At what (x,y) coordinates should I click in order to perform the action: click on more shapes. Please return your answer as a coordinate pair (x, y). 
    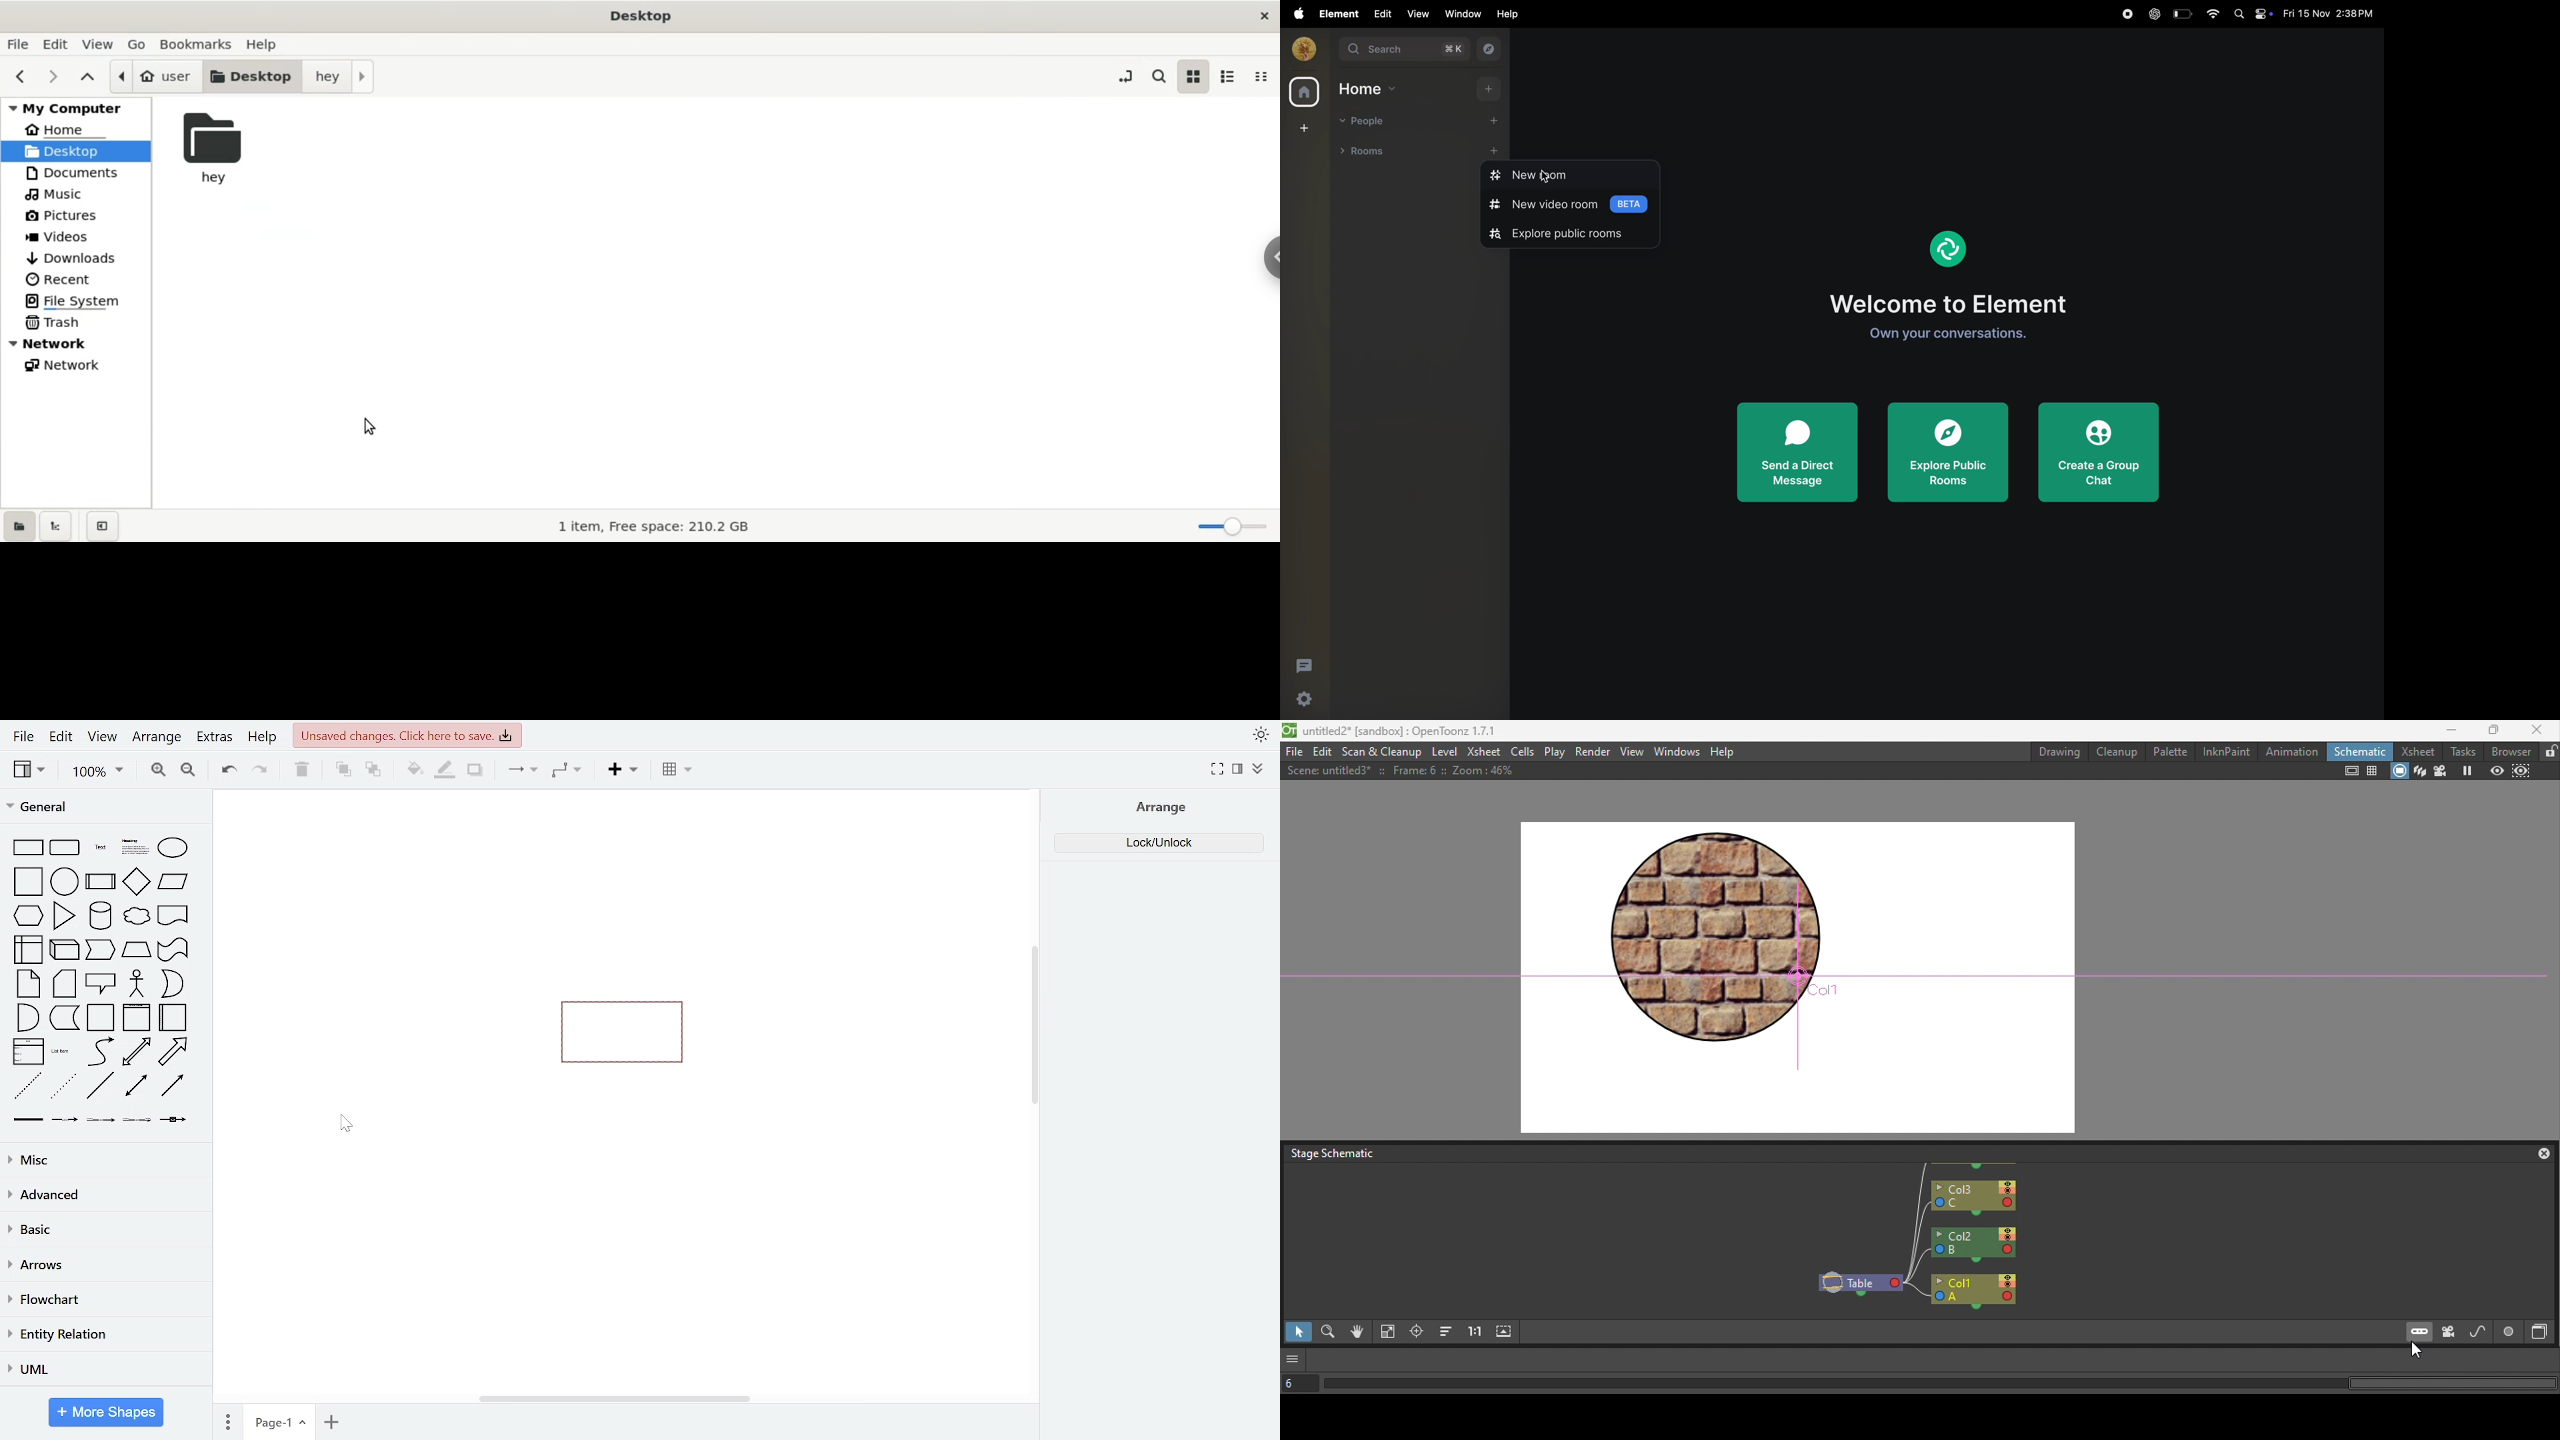
    Looking at the image, I should click on (108, 1412).